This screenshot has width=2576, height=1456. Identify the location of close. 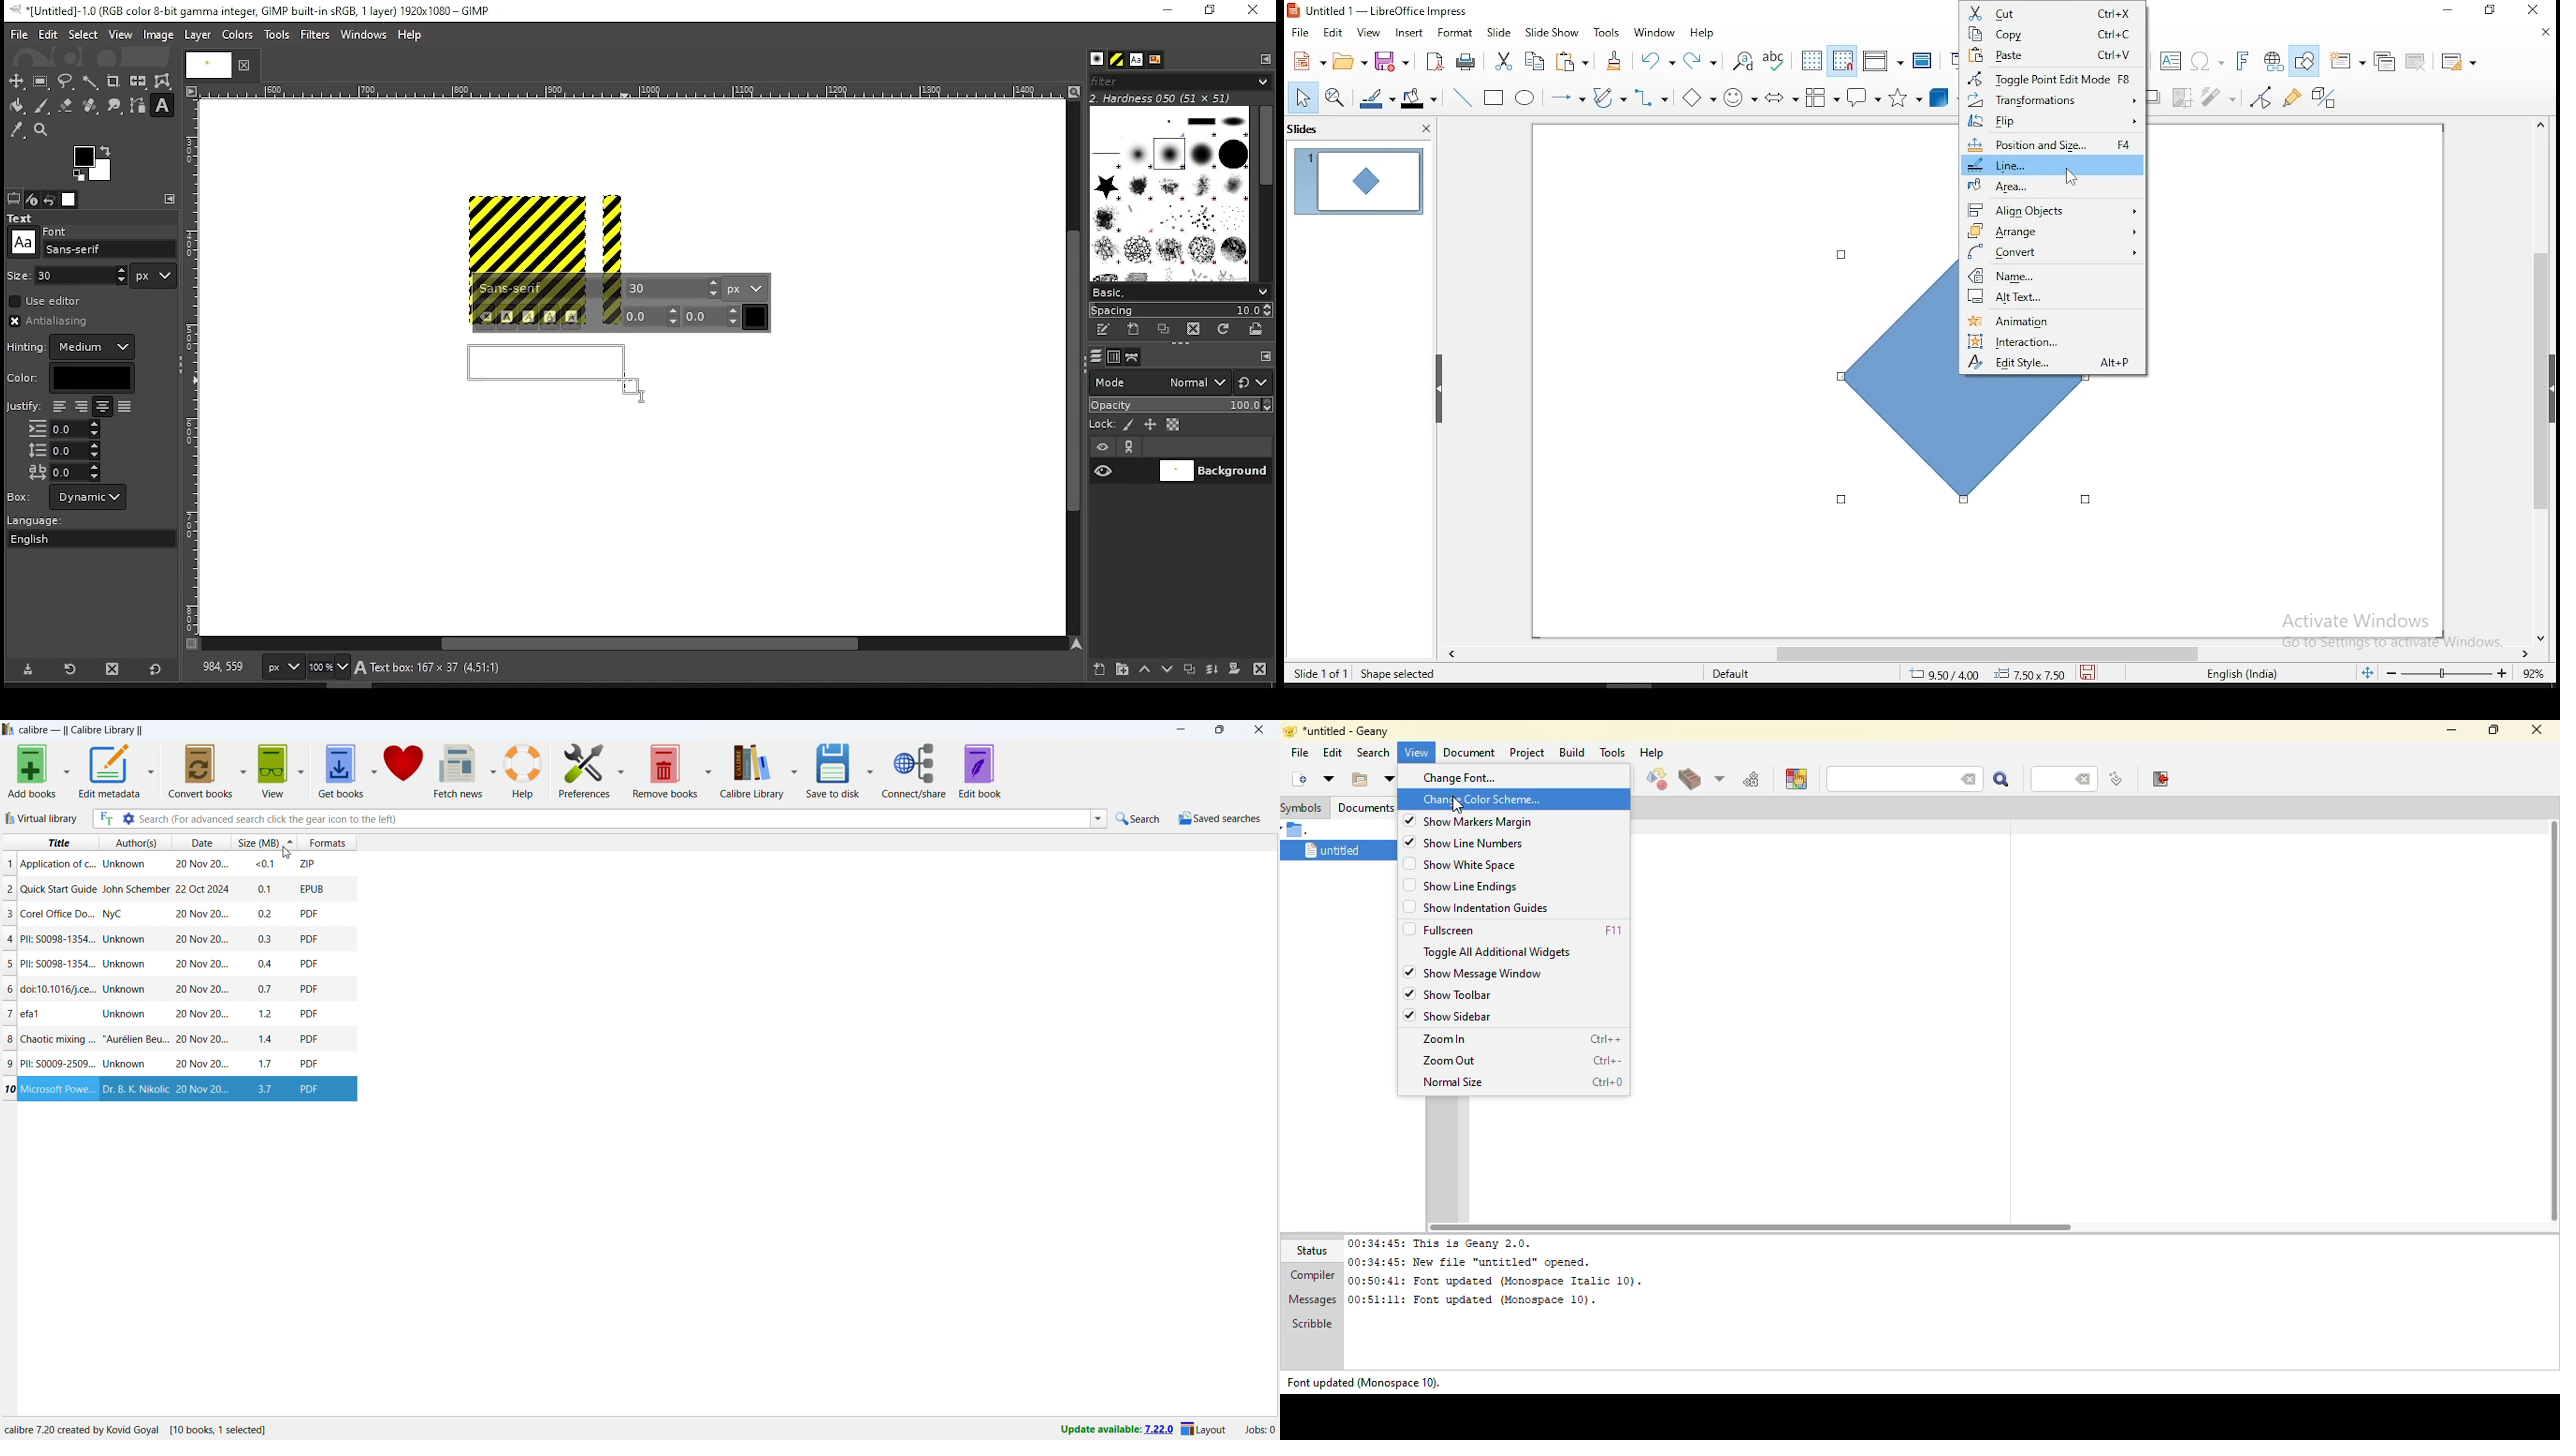
(2546, 32).